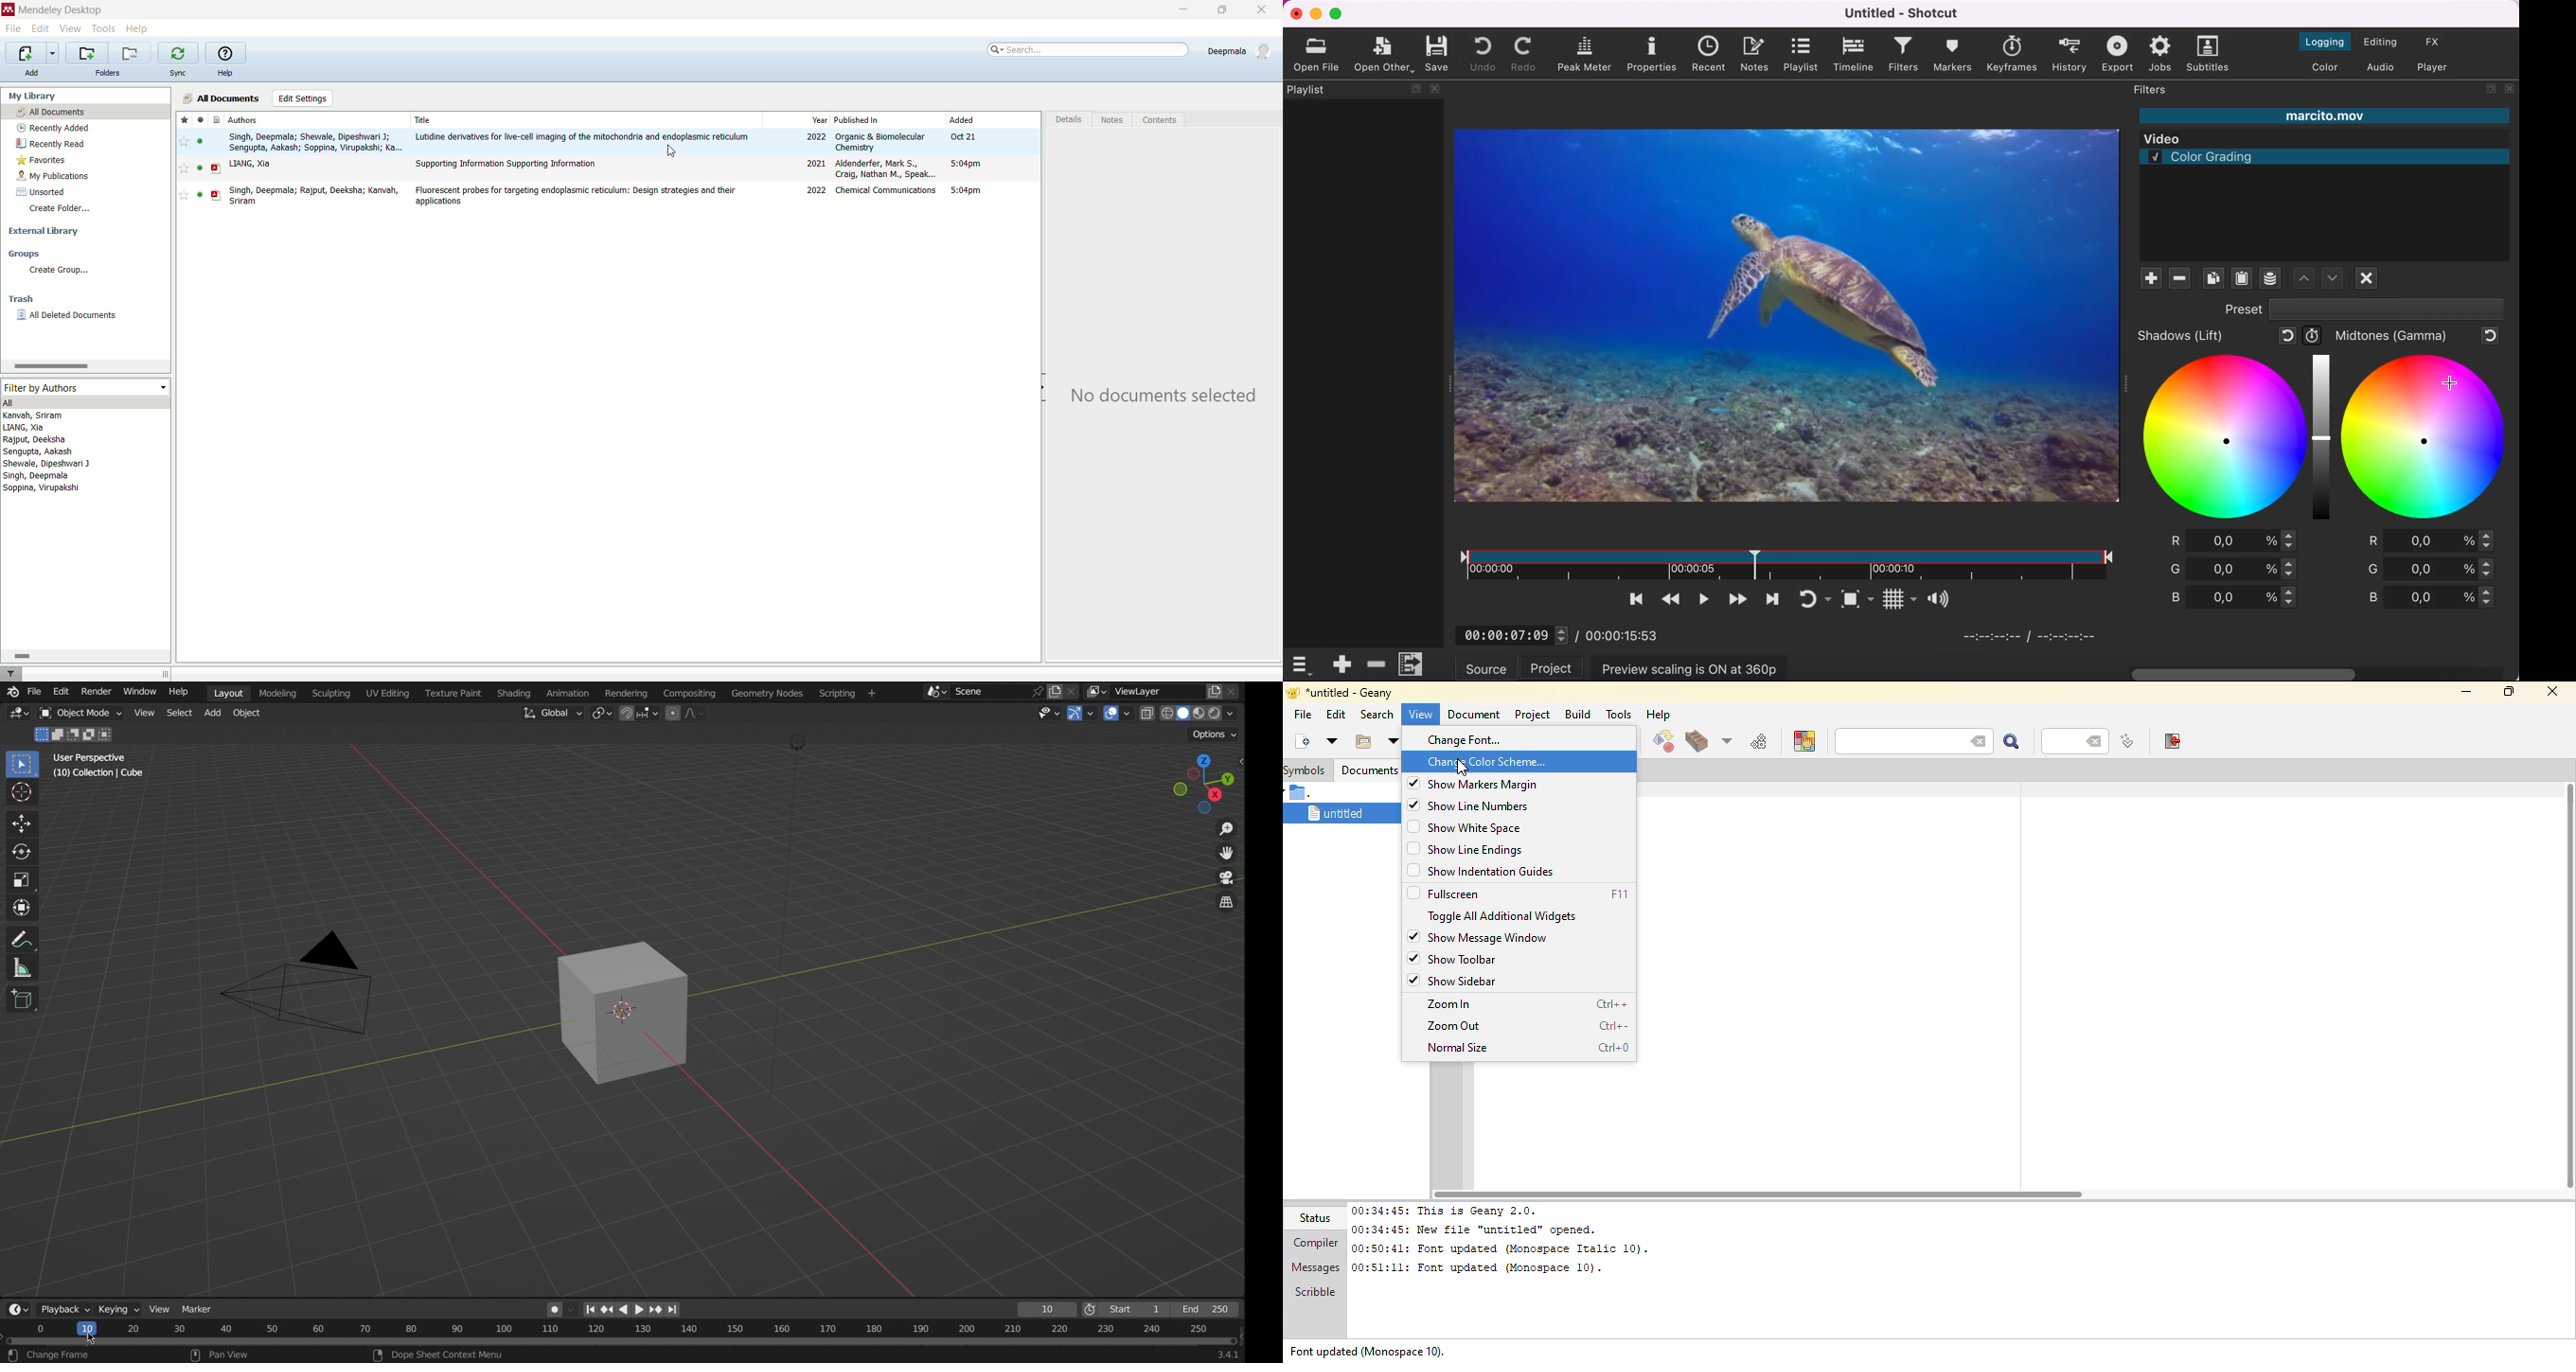 This screenshot has width=2576, height=1372. What do you see at coordinates (2368, 280) in the screenshot?
I see `deselect filter` at bounding box center [2368, 280].